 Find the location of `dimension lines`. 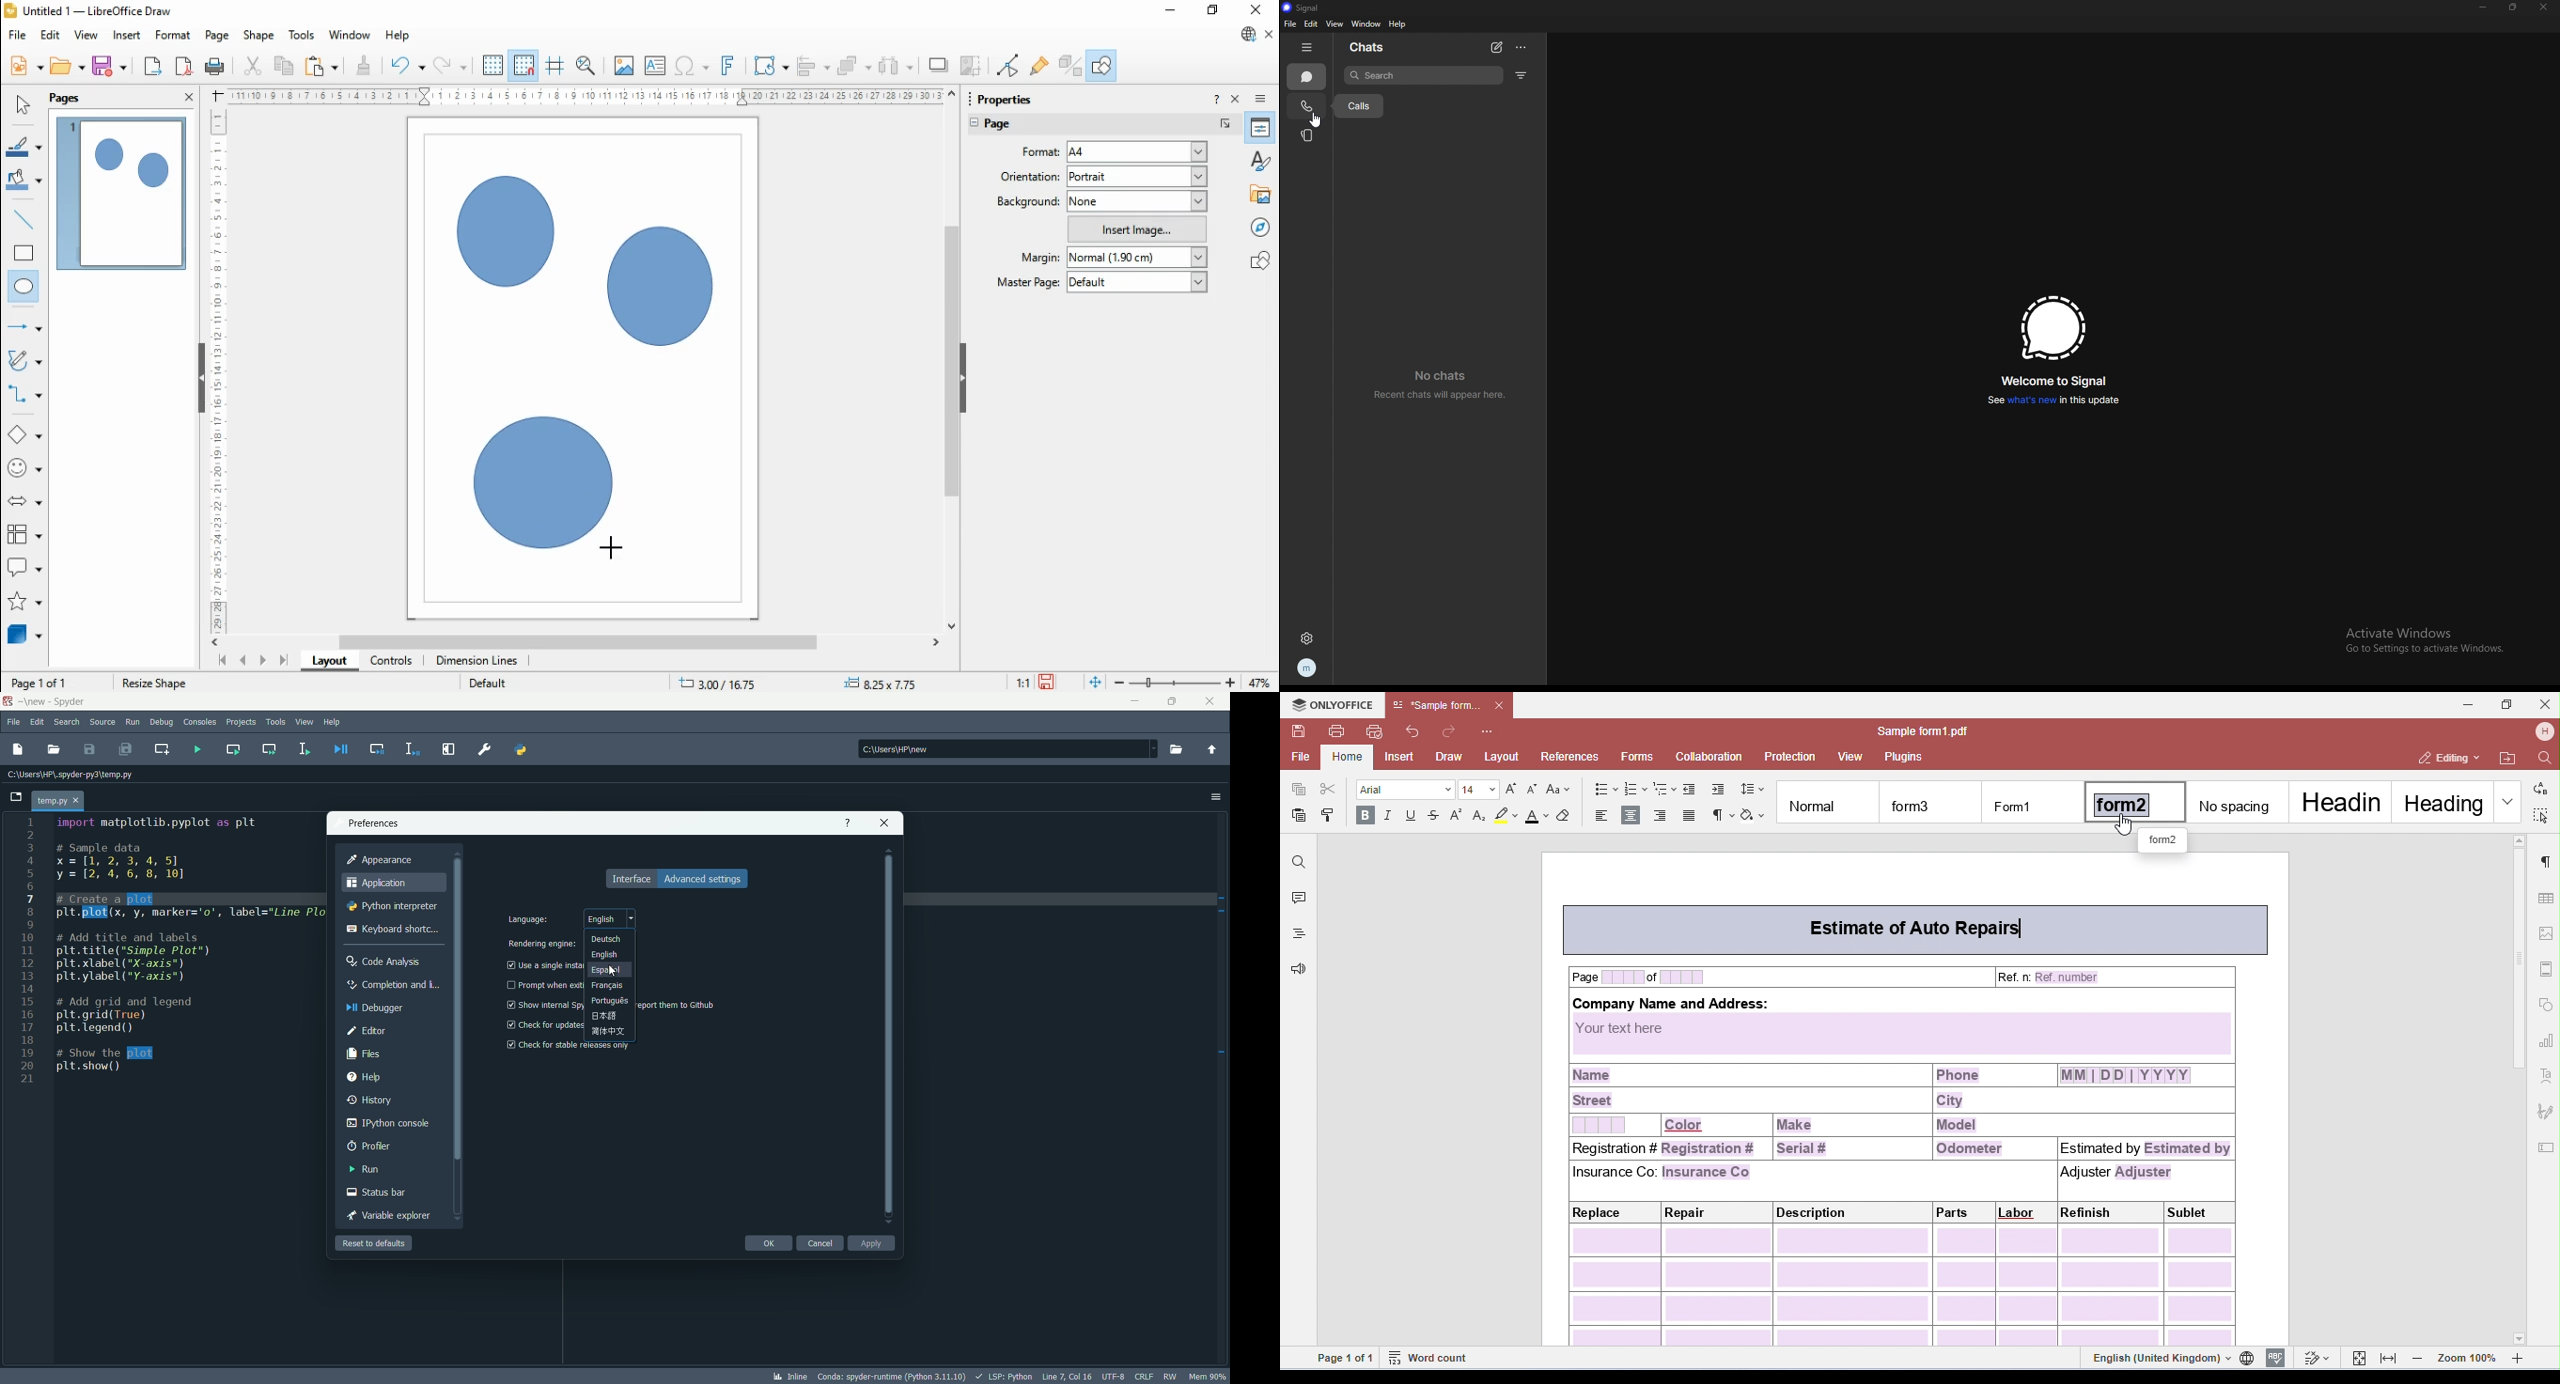

dimension lines is located at coordinates (478, 661).